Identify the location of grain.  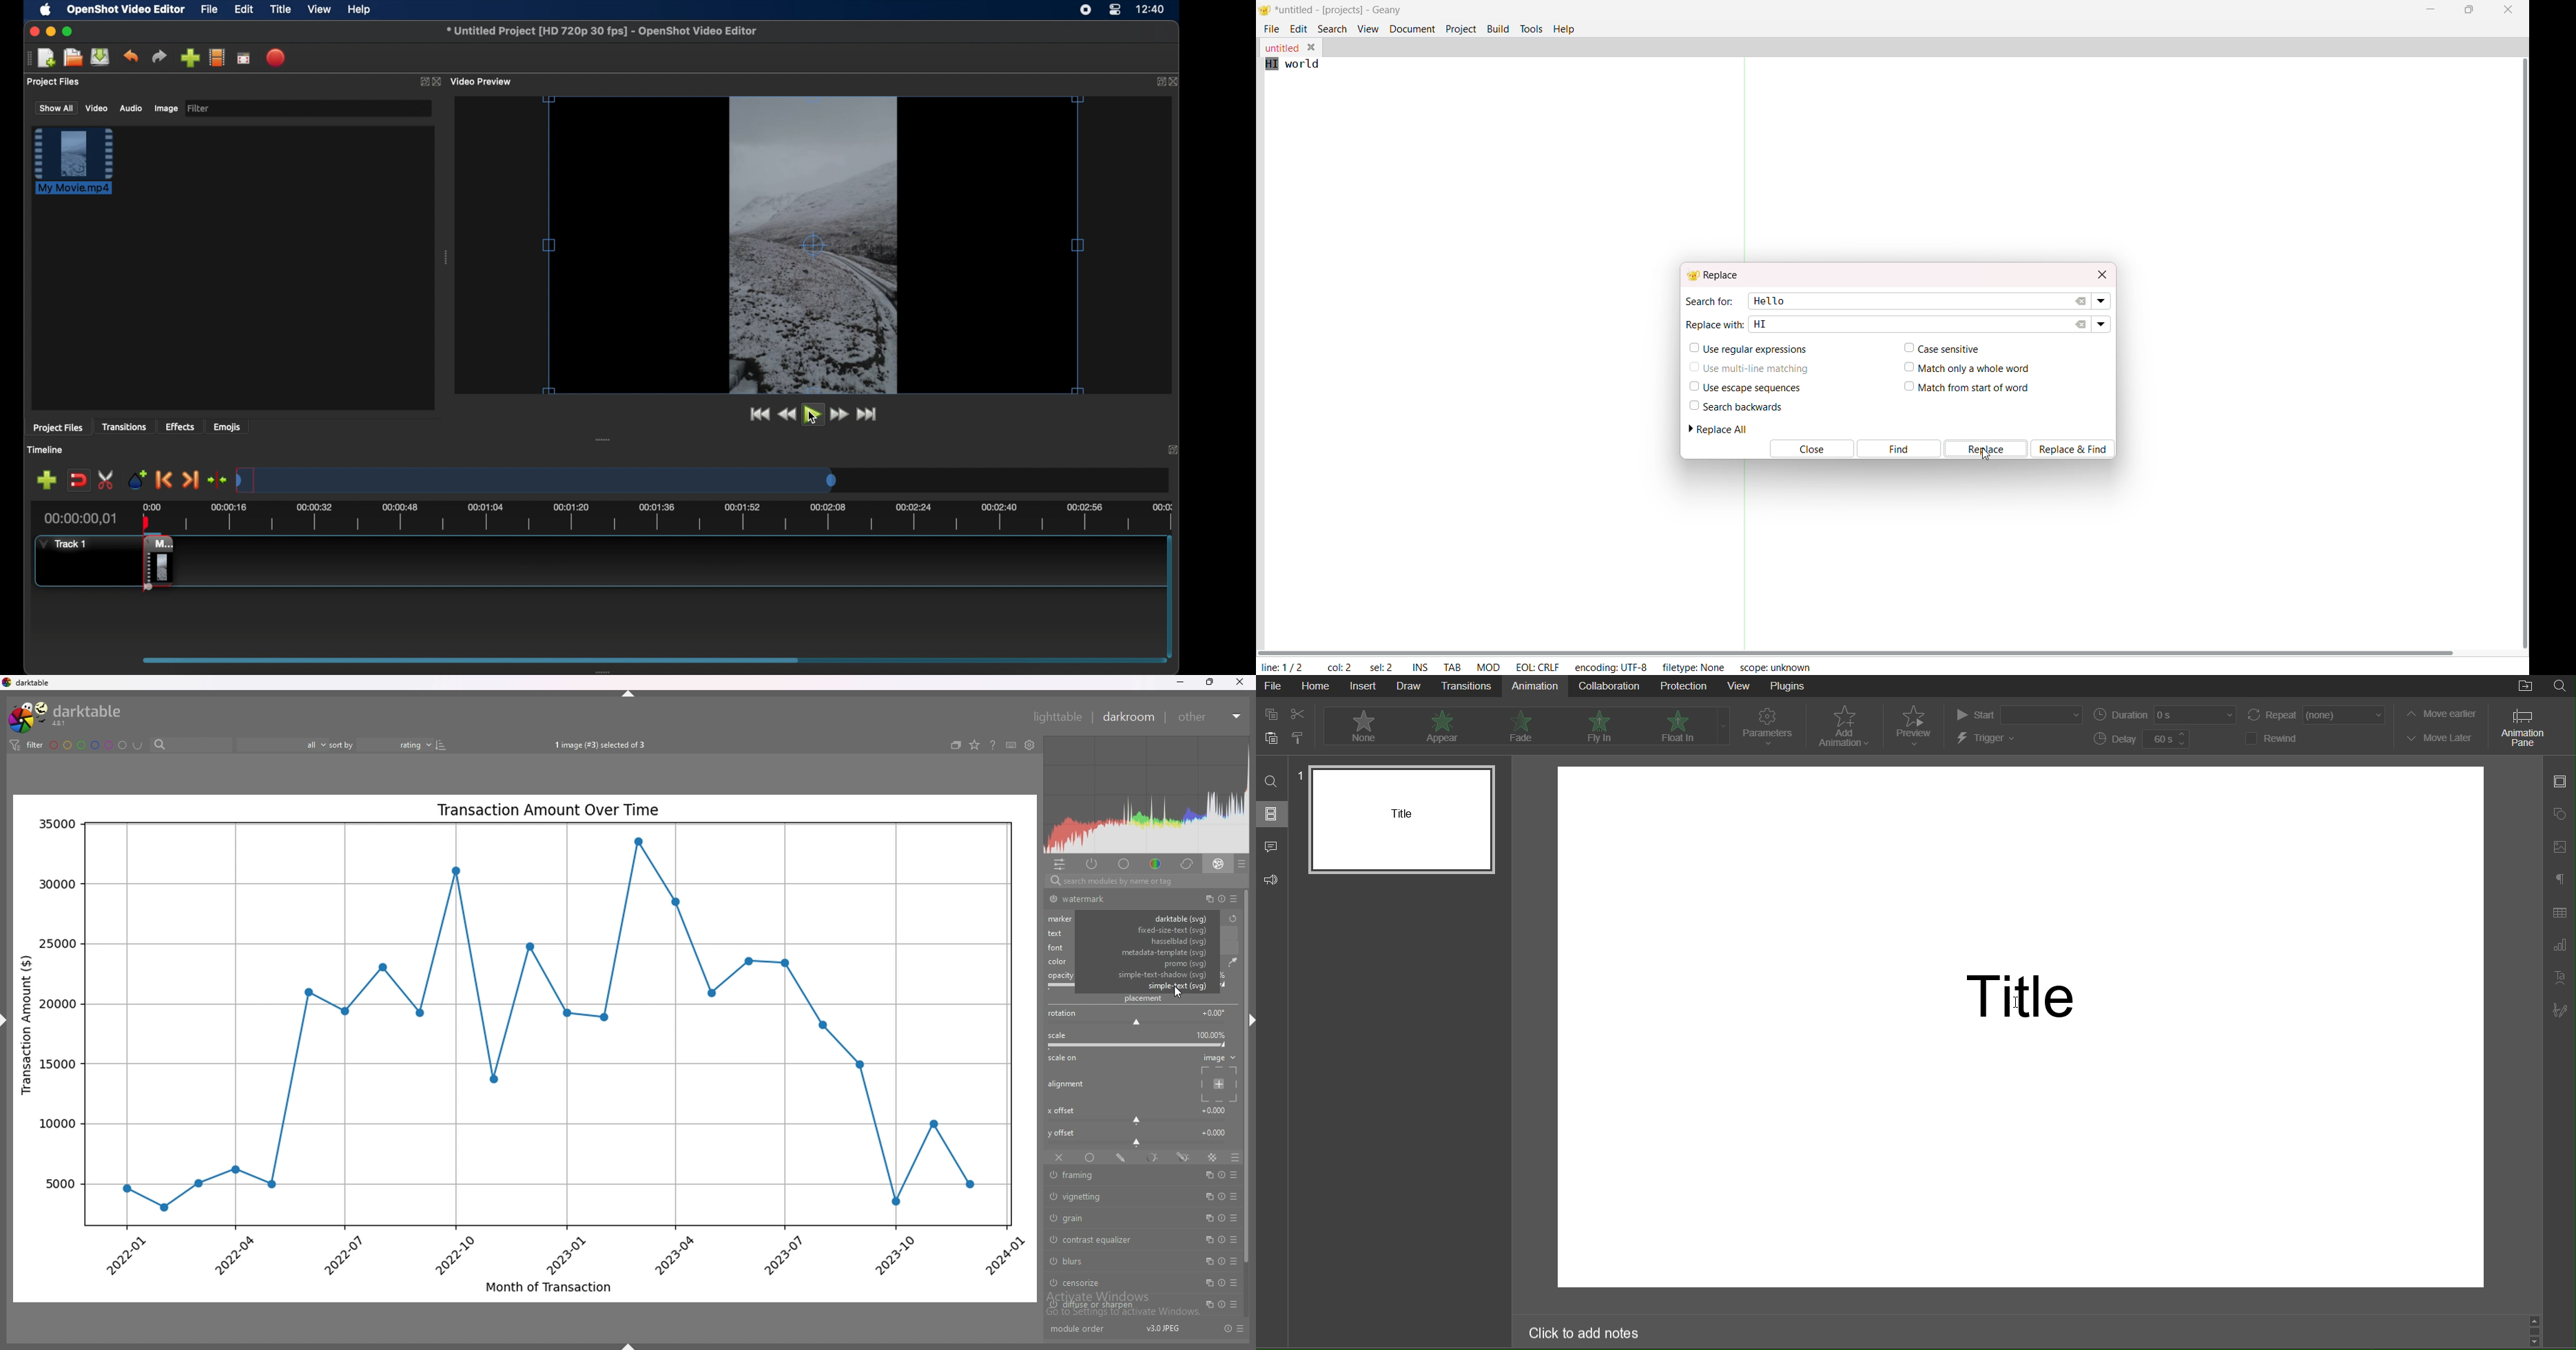
(1115, 1217).